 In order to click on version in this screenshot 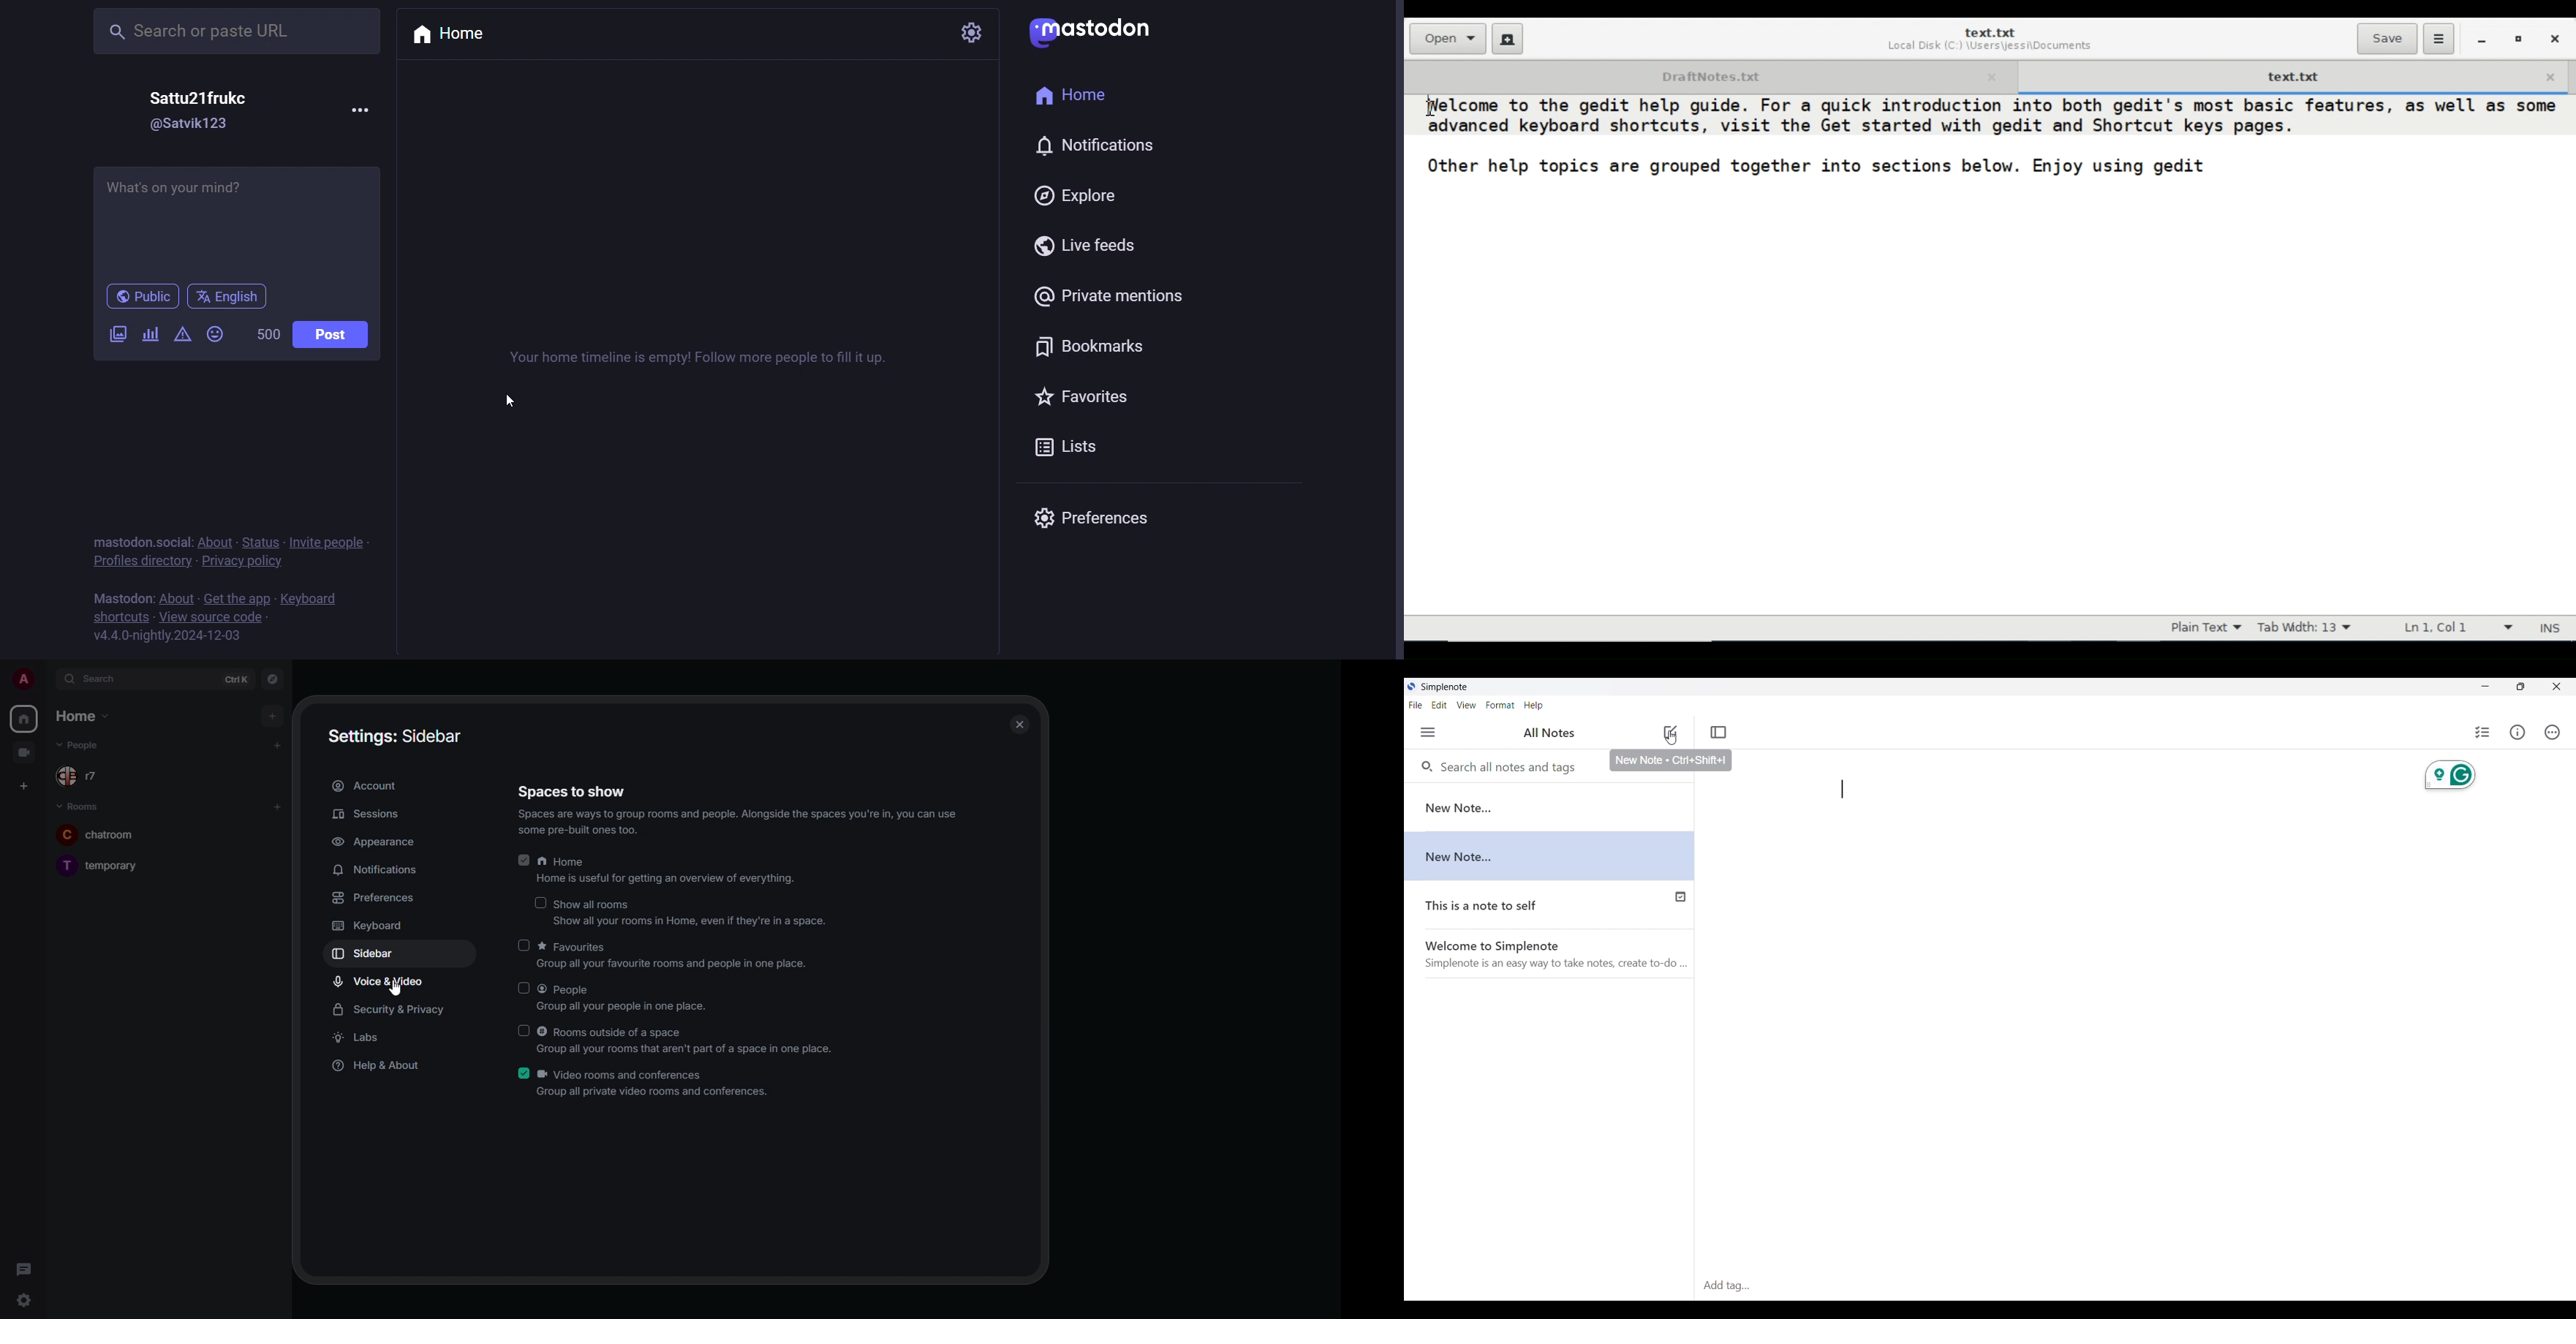, I will do `click(171, 639)`.